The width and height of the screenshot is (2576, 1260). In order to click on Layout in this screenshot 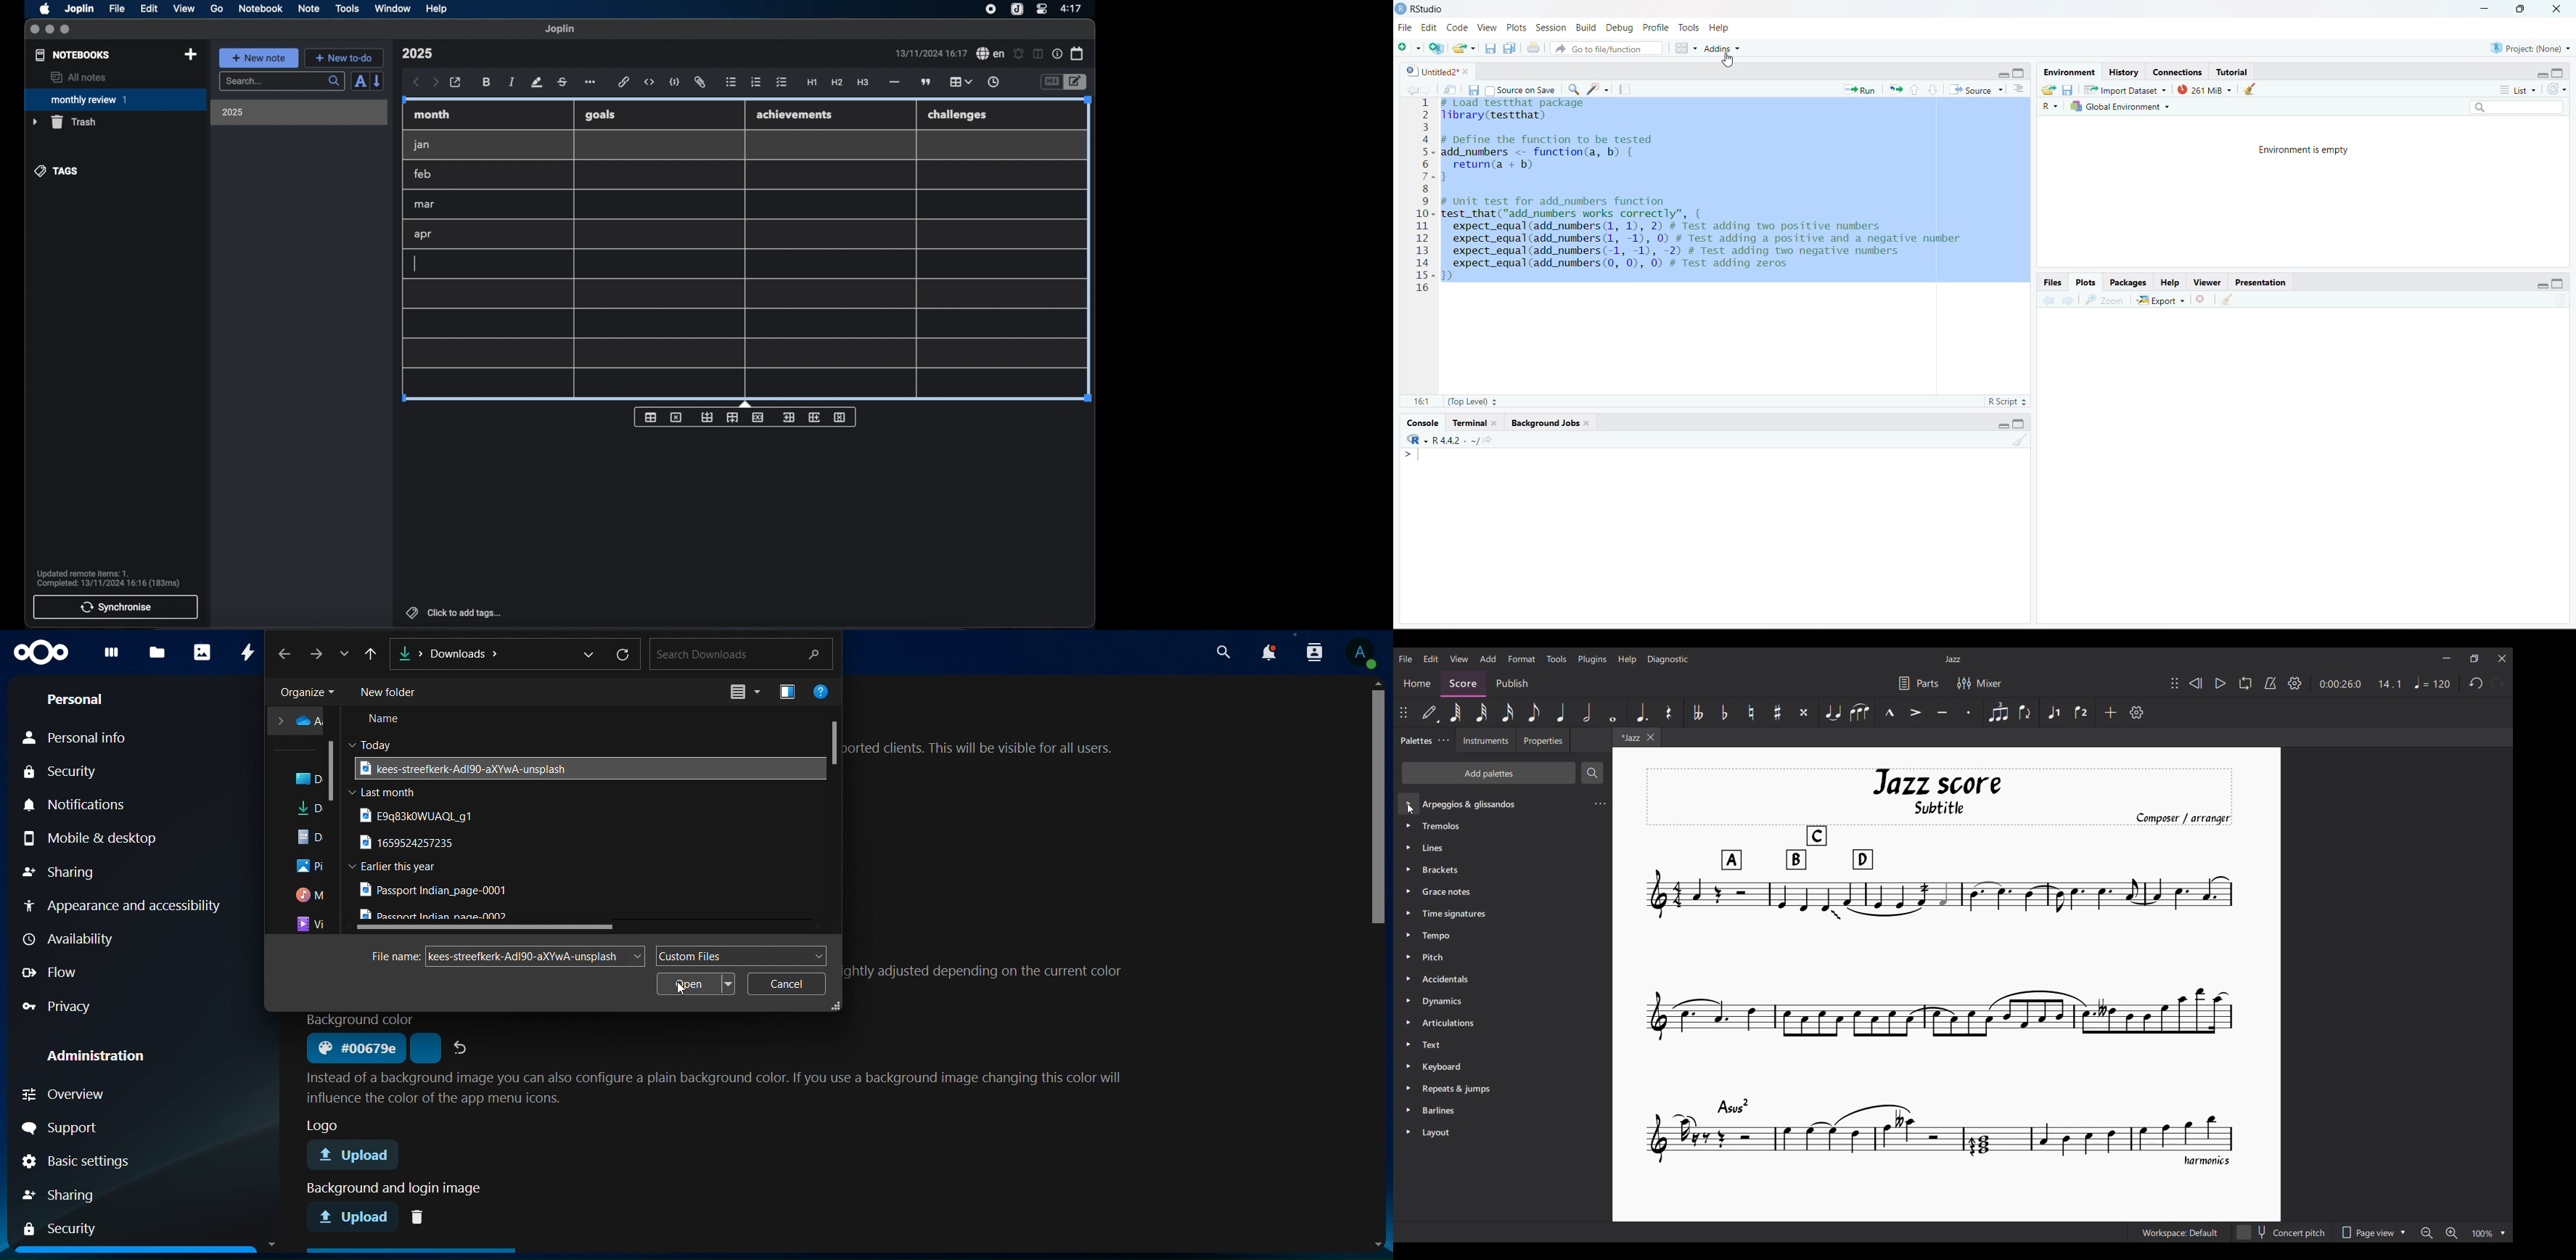, I will do `click(1435, 1132)`.